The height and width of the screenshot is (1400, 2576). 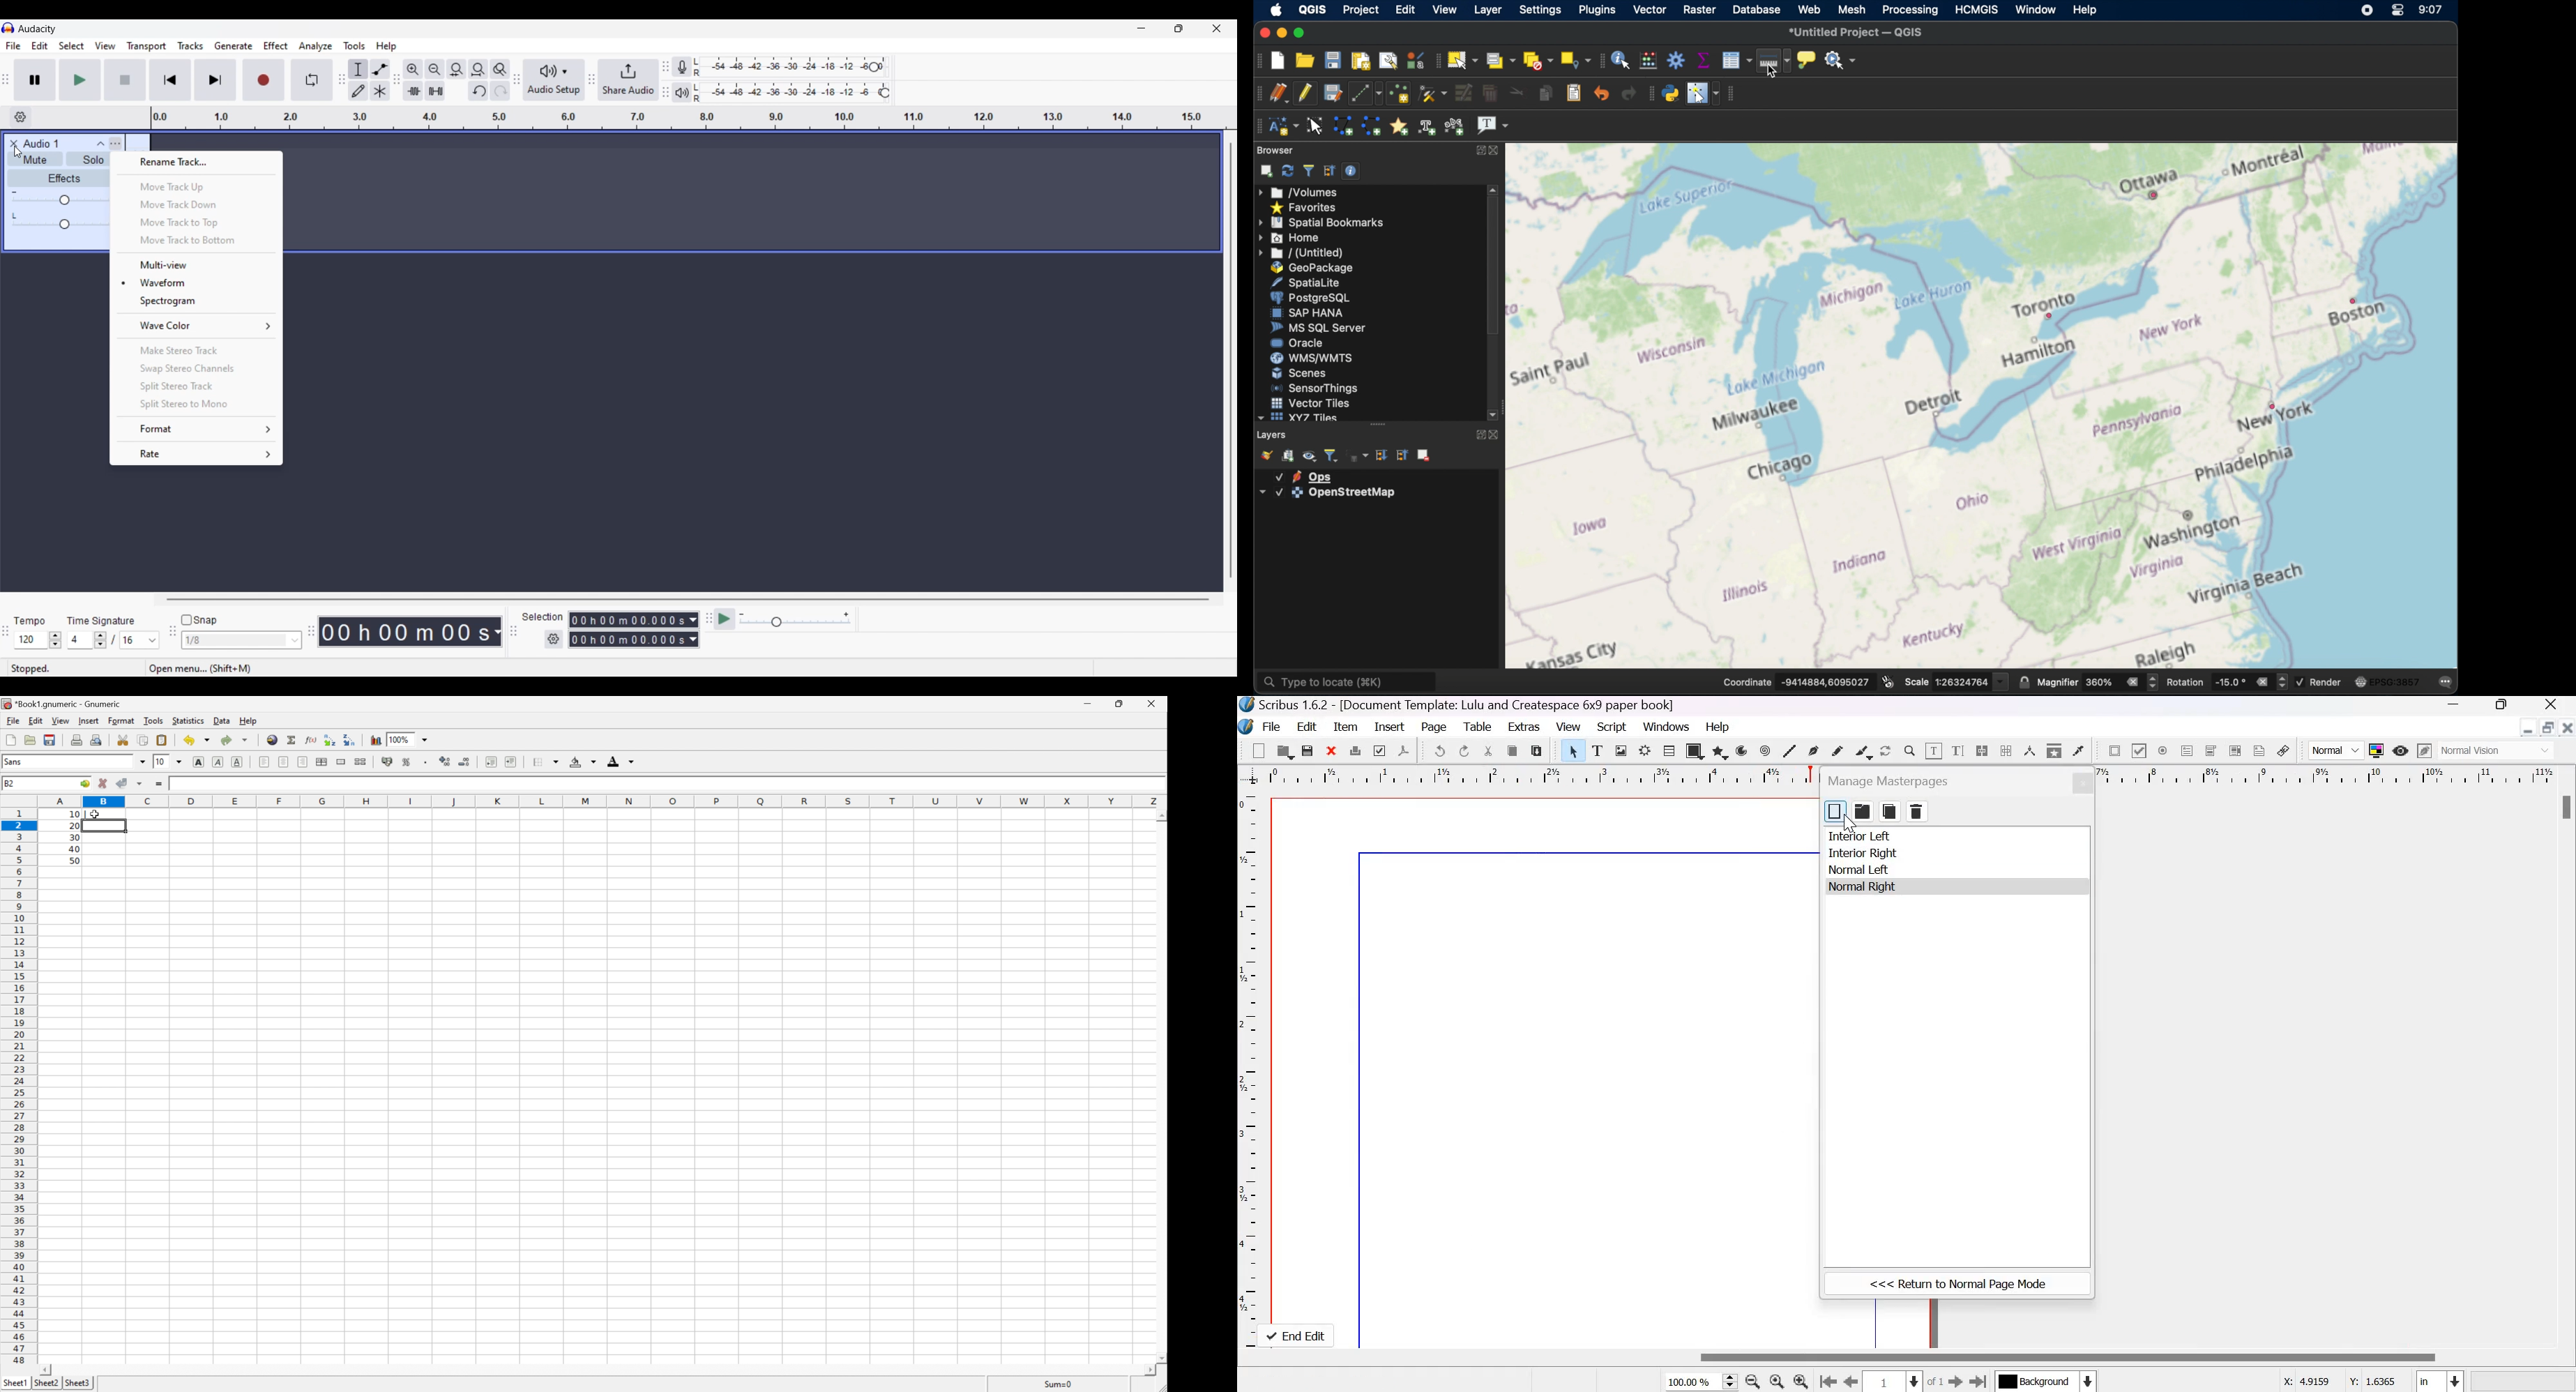 What do you see at coordinates (1307, 313) in the screenshot?
I see `sap hana` at bounding box center [1307, 313].